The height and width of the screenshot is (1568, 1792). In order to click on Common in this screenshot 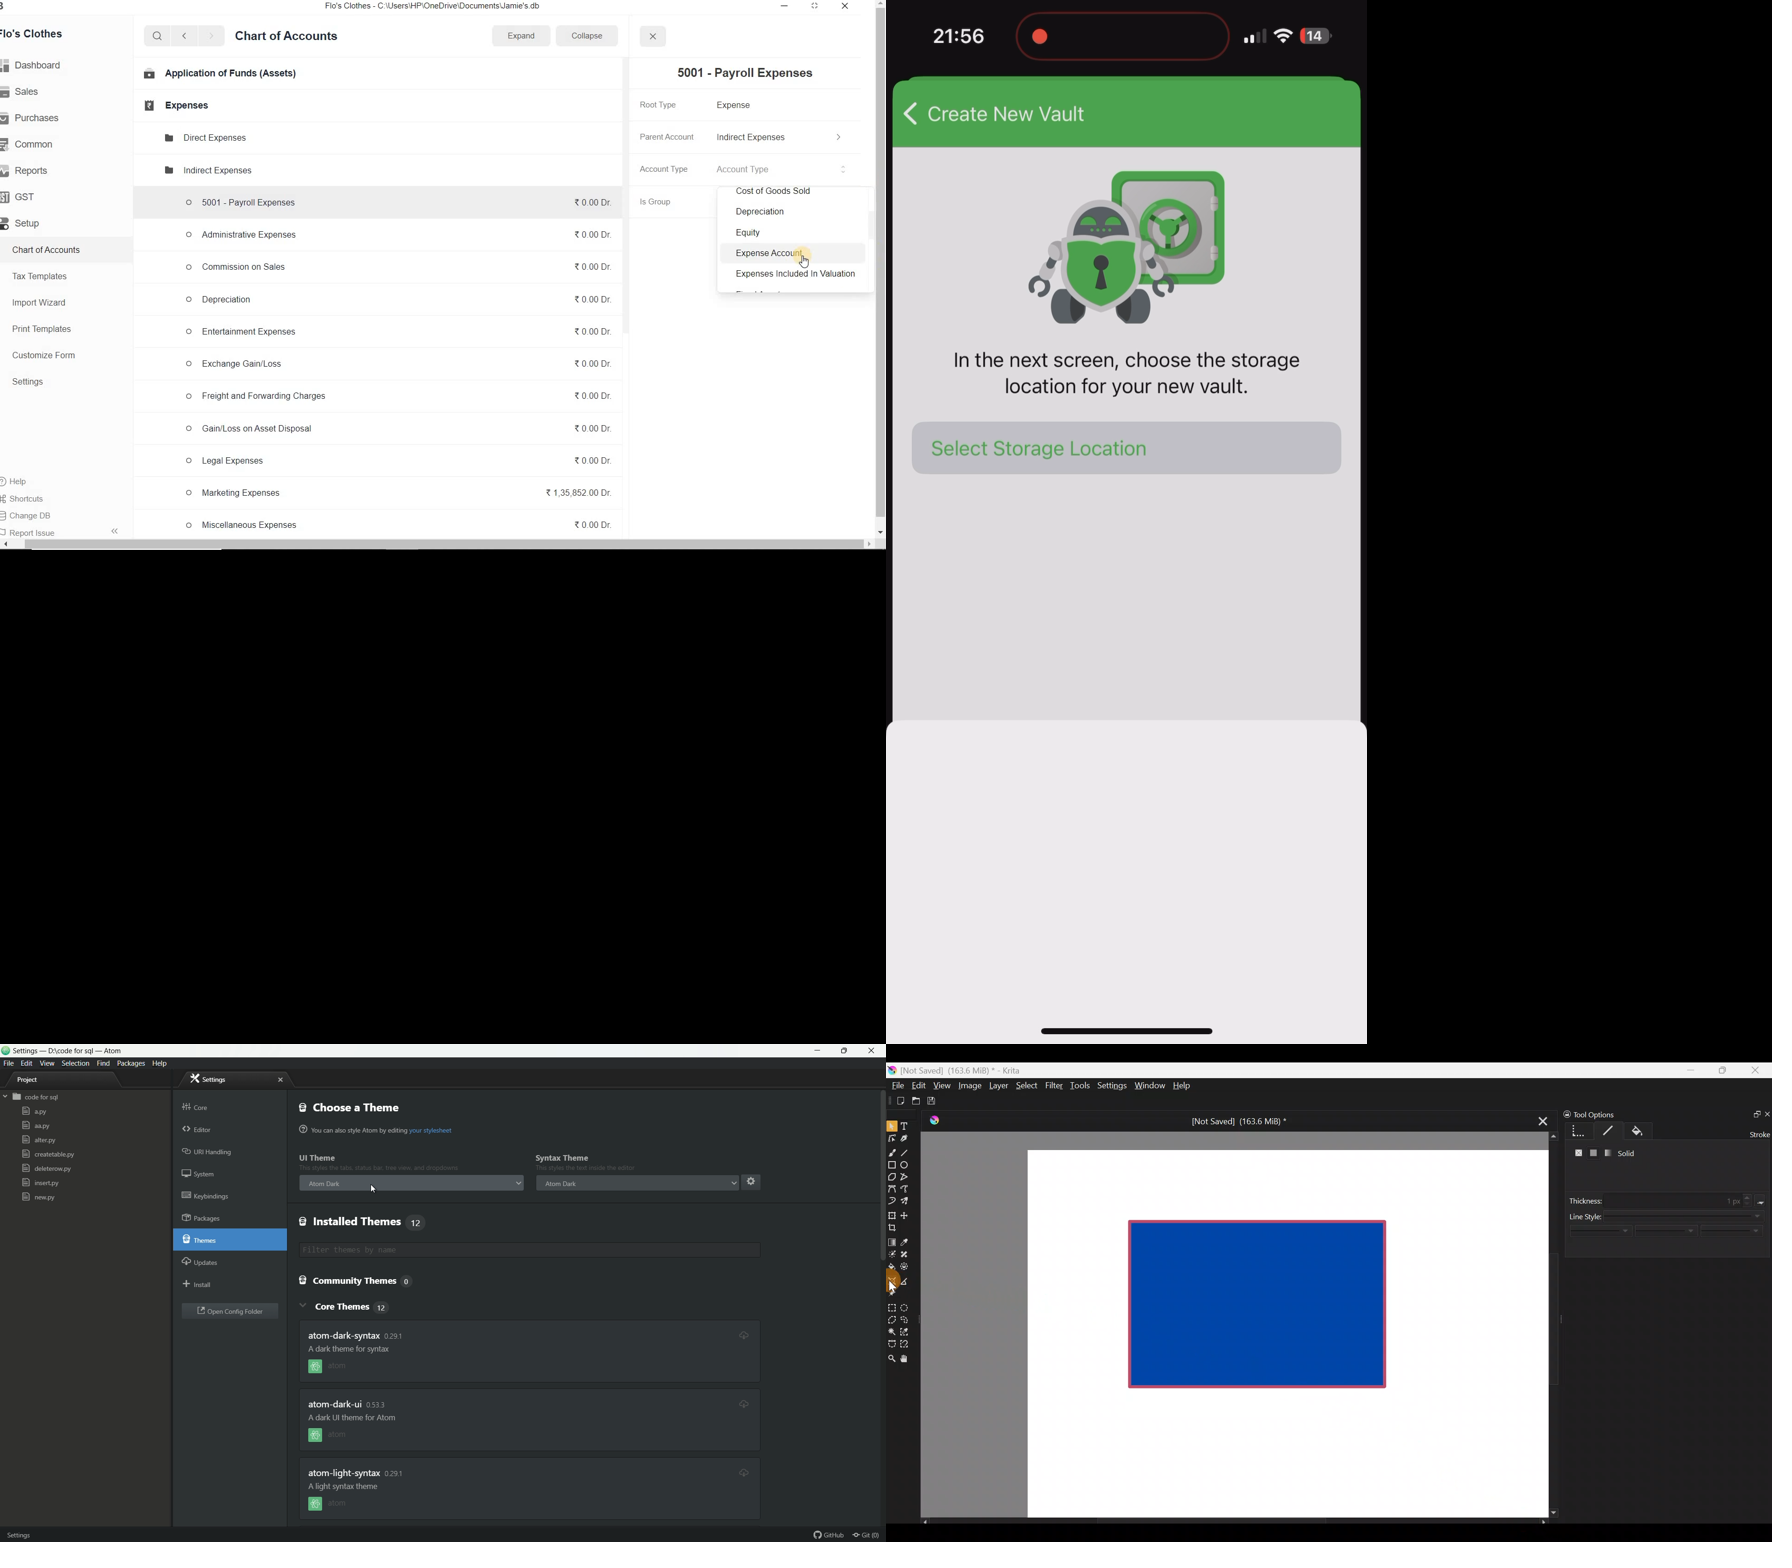, I will do `click(35, 145)`.